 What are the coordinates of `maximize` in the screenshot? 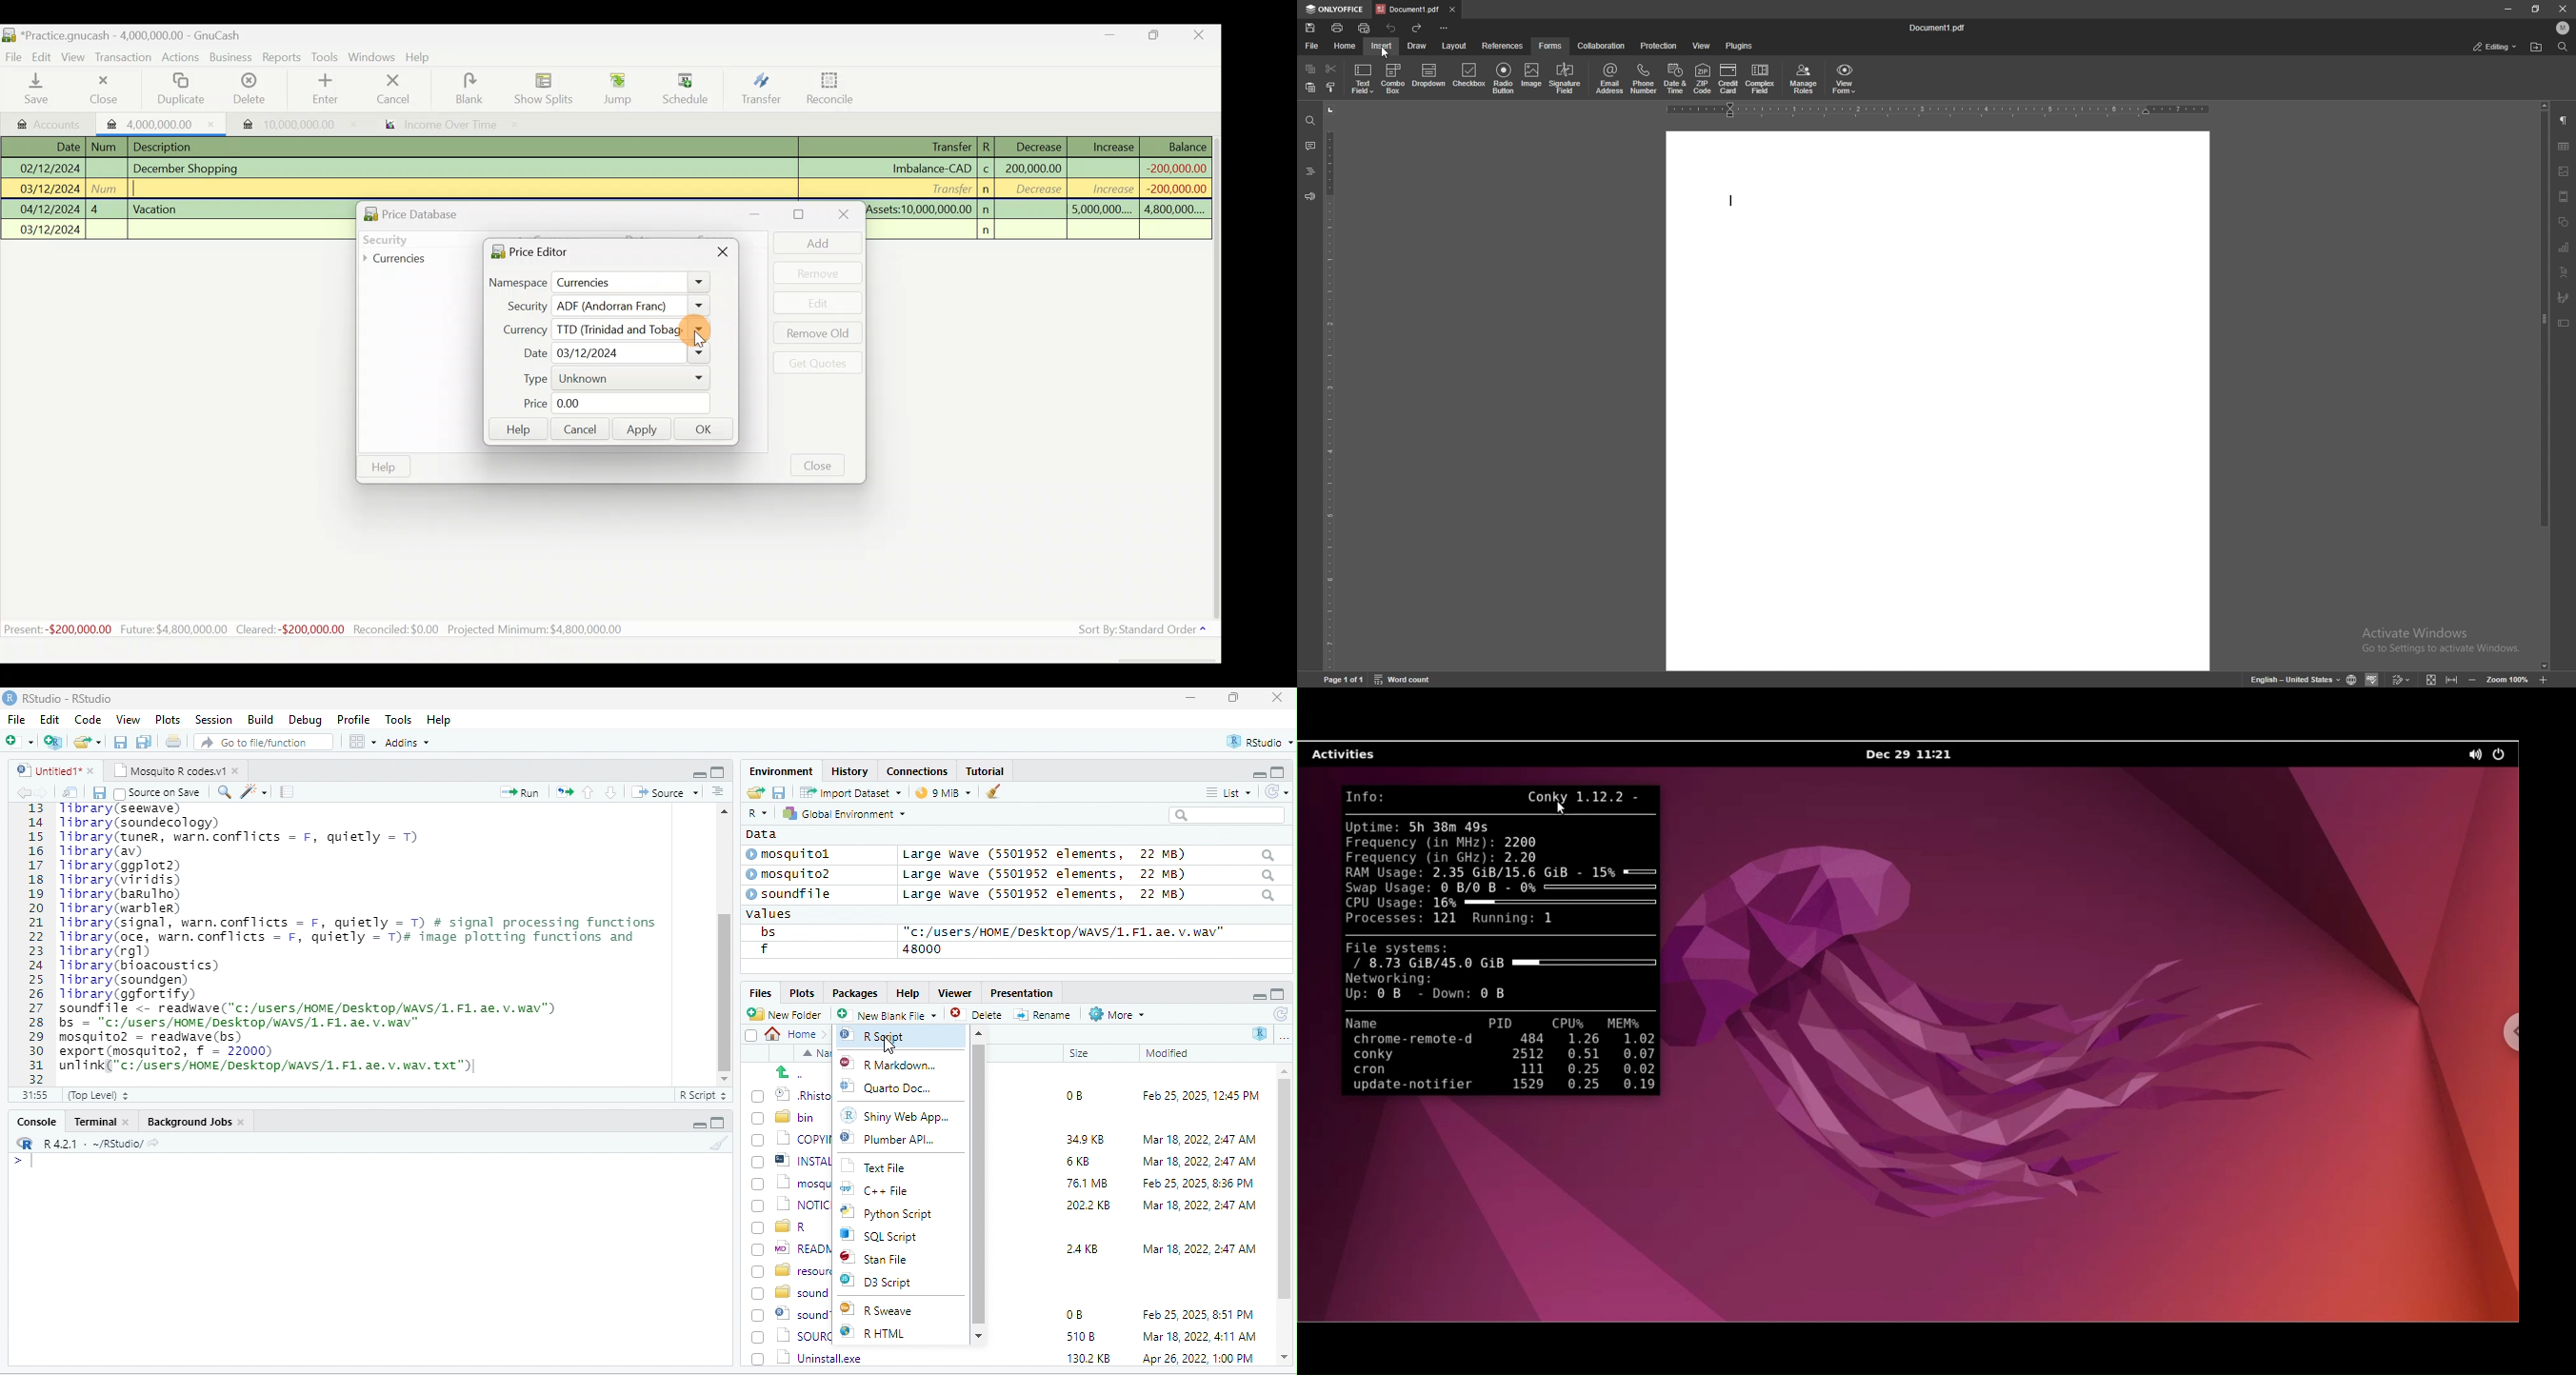 It's located at (1280, 992).